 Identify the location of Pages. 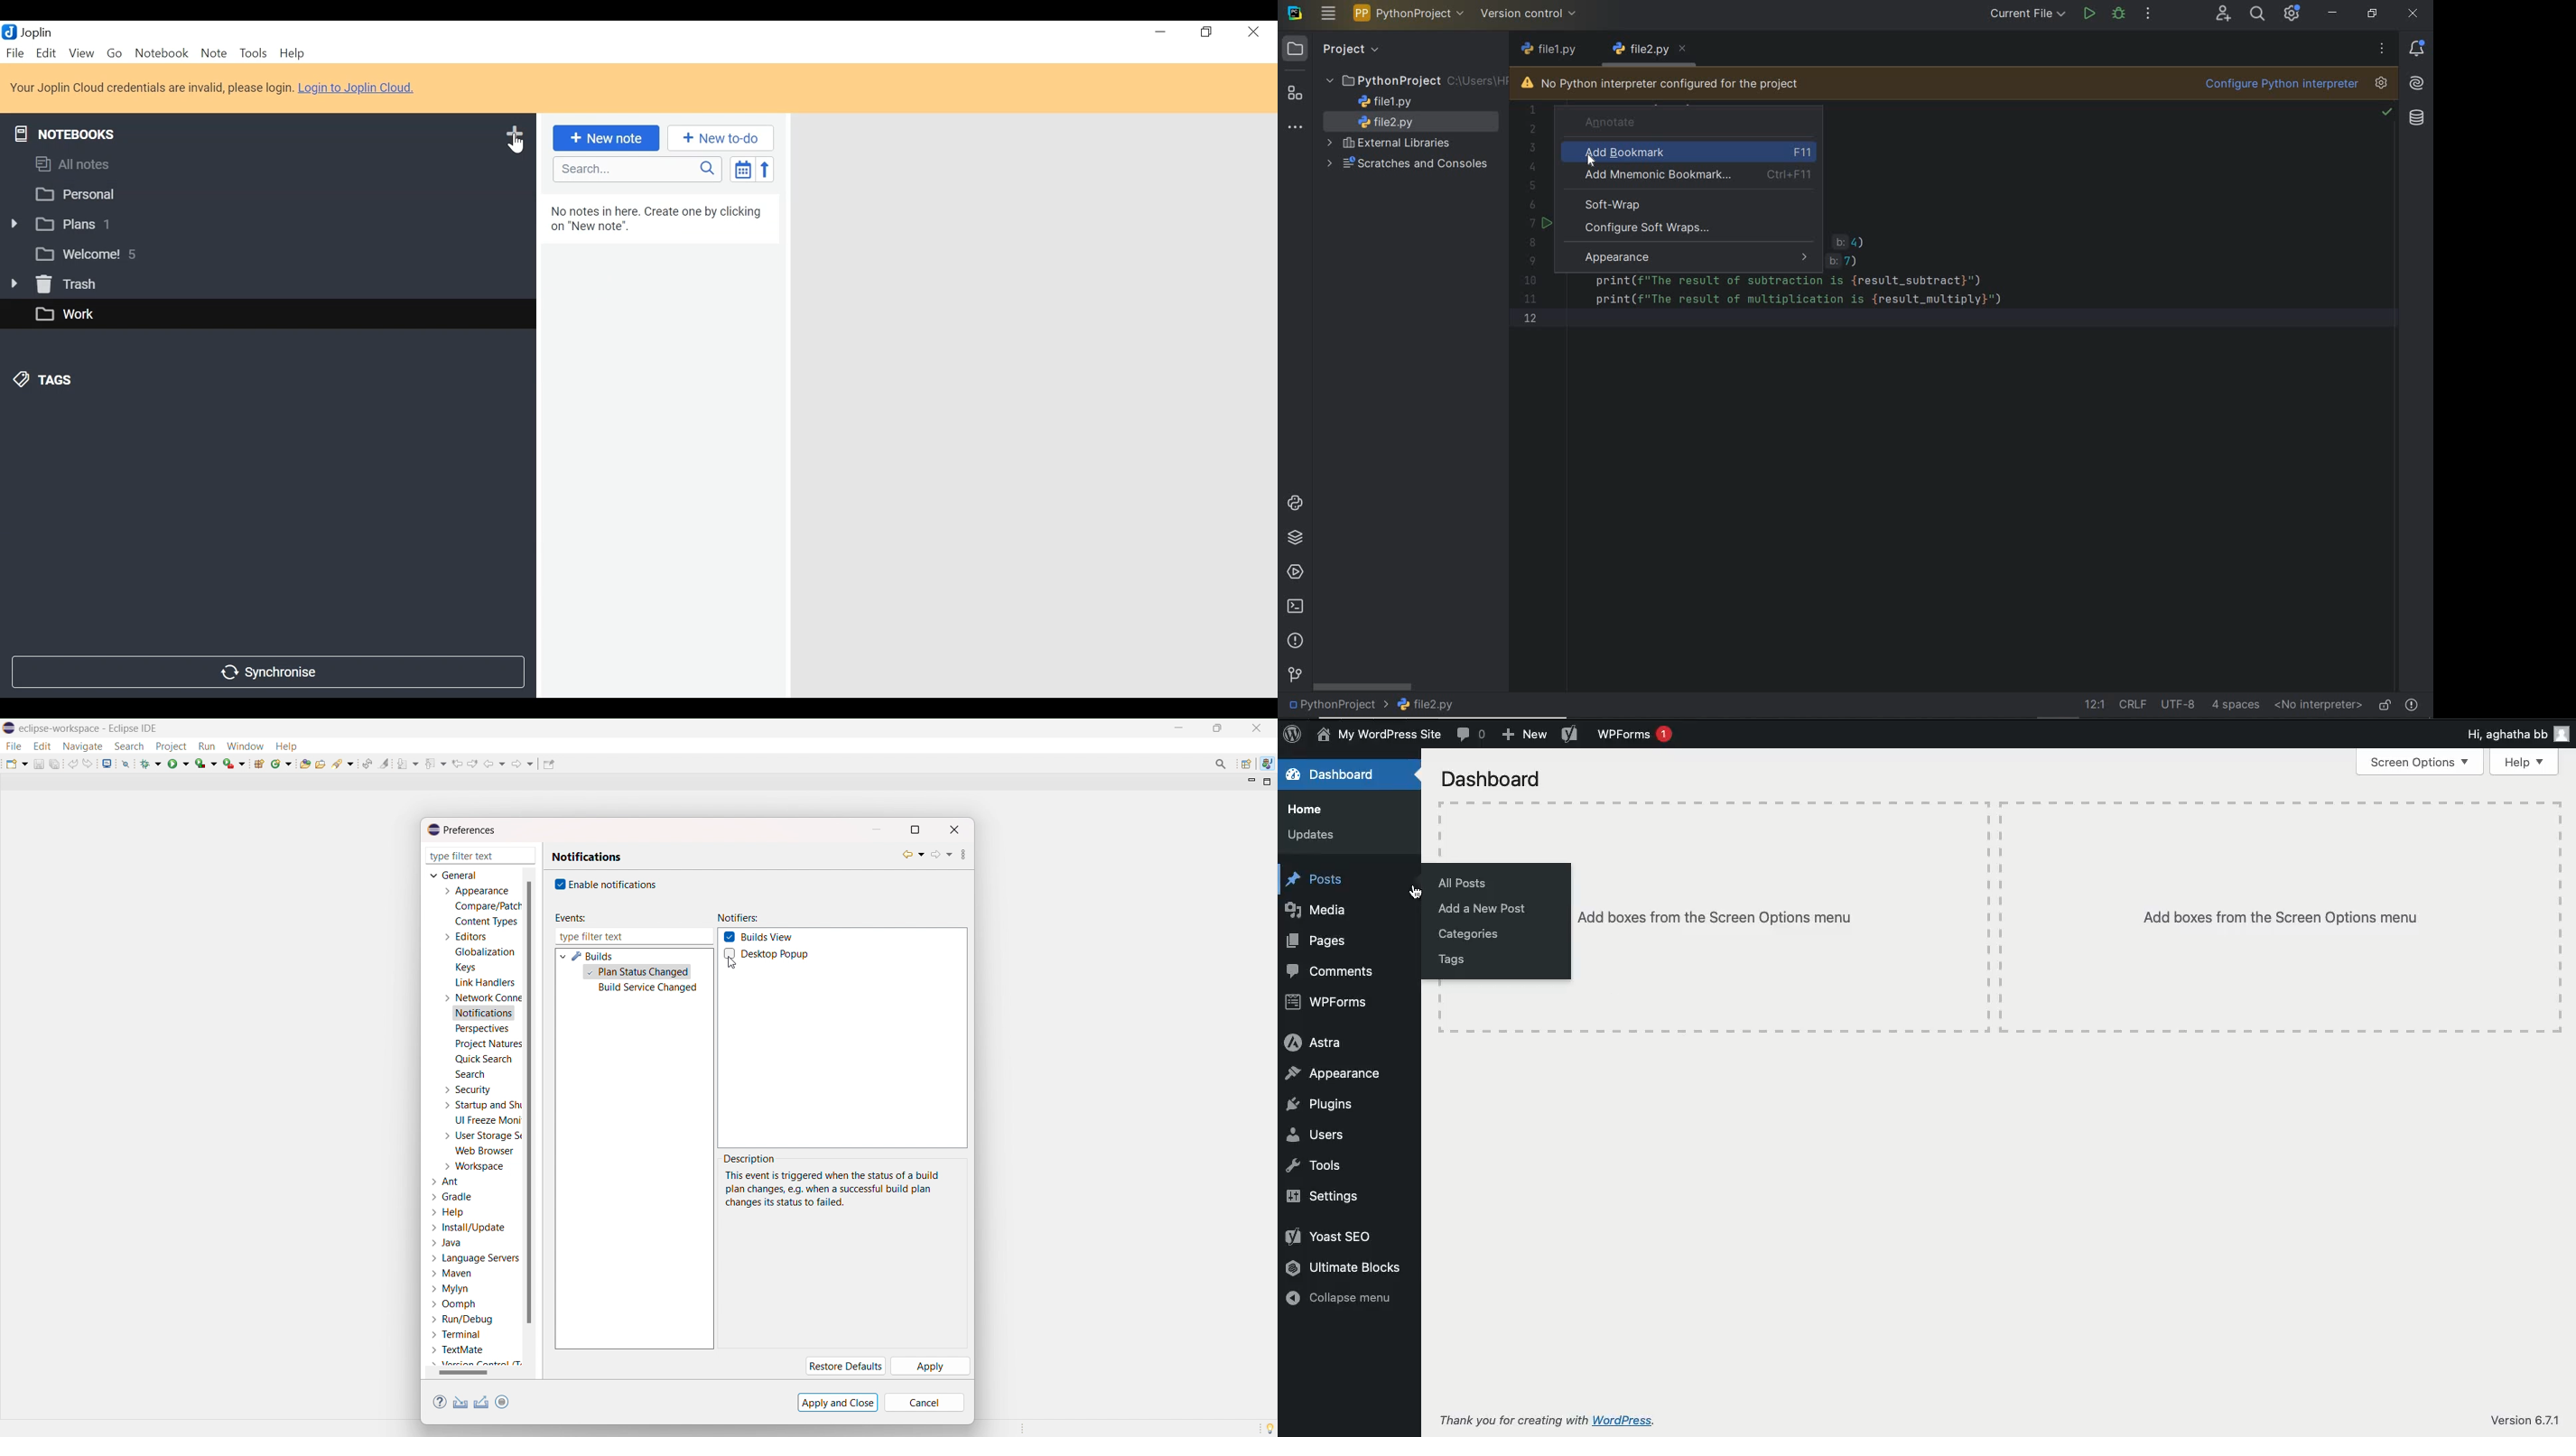
(1317, 941).